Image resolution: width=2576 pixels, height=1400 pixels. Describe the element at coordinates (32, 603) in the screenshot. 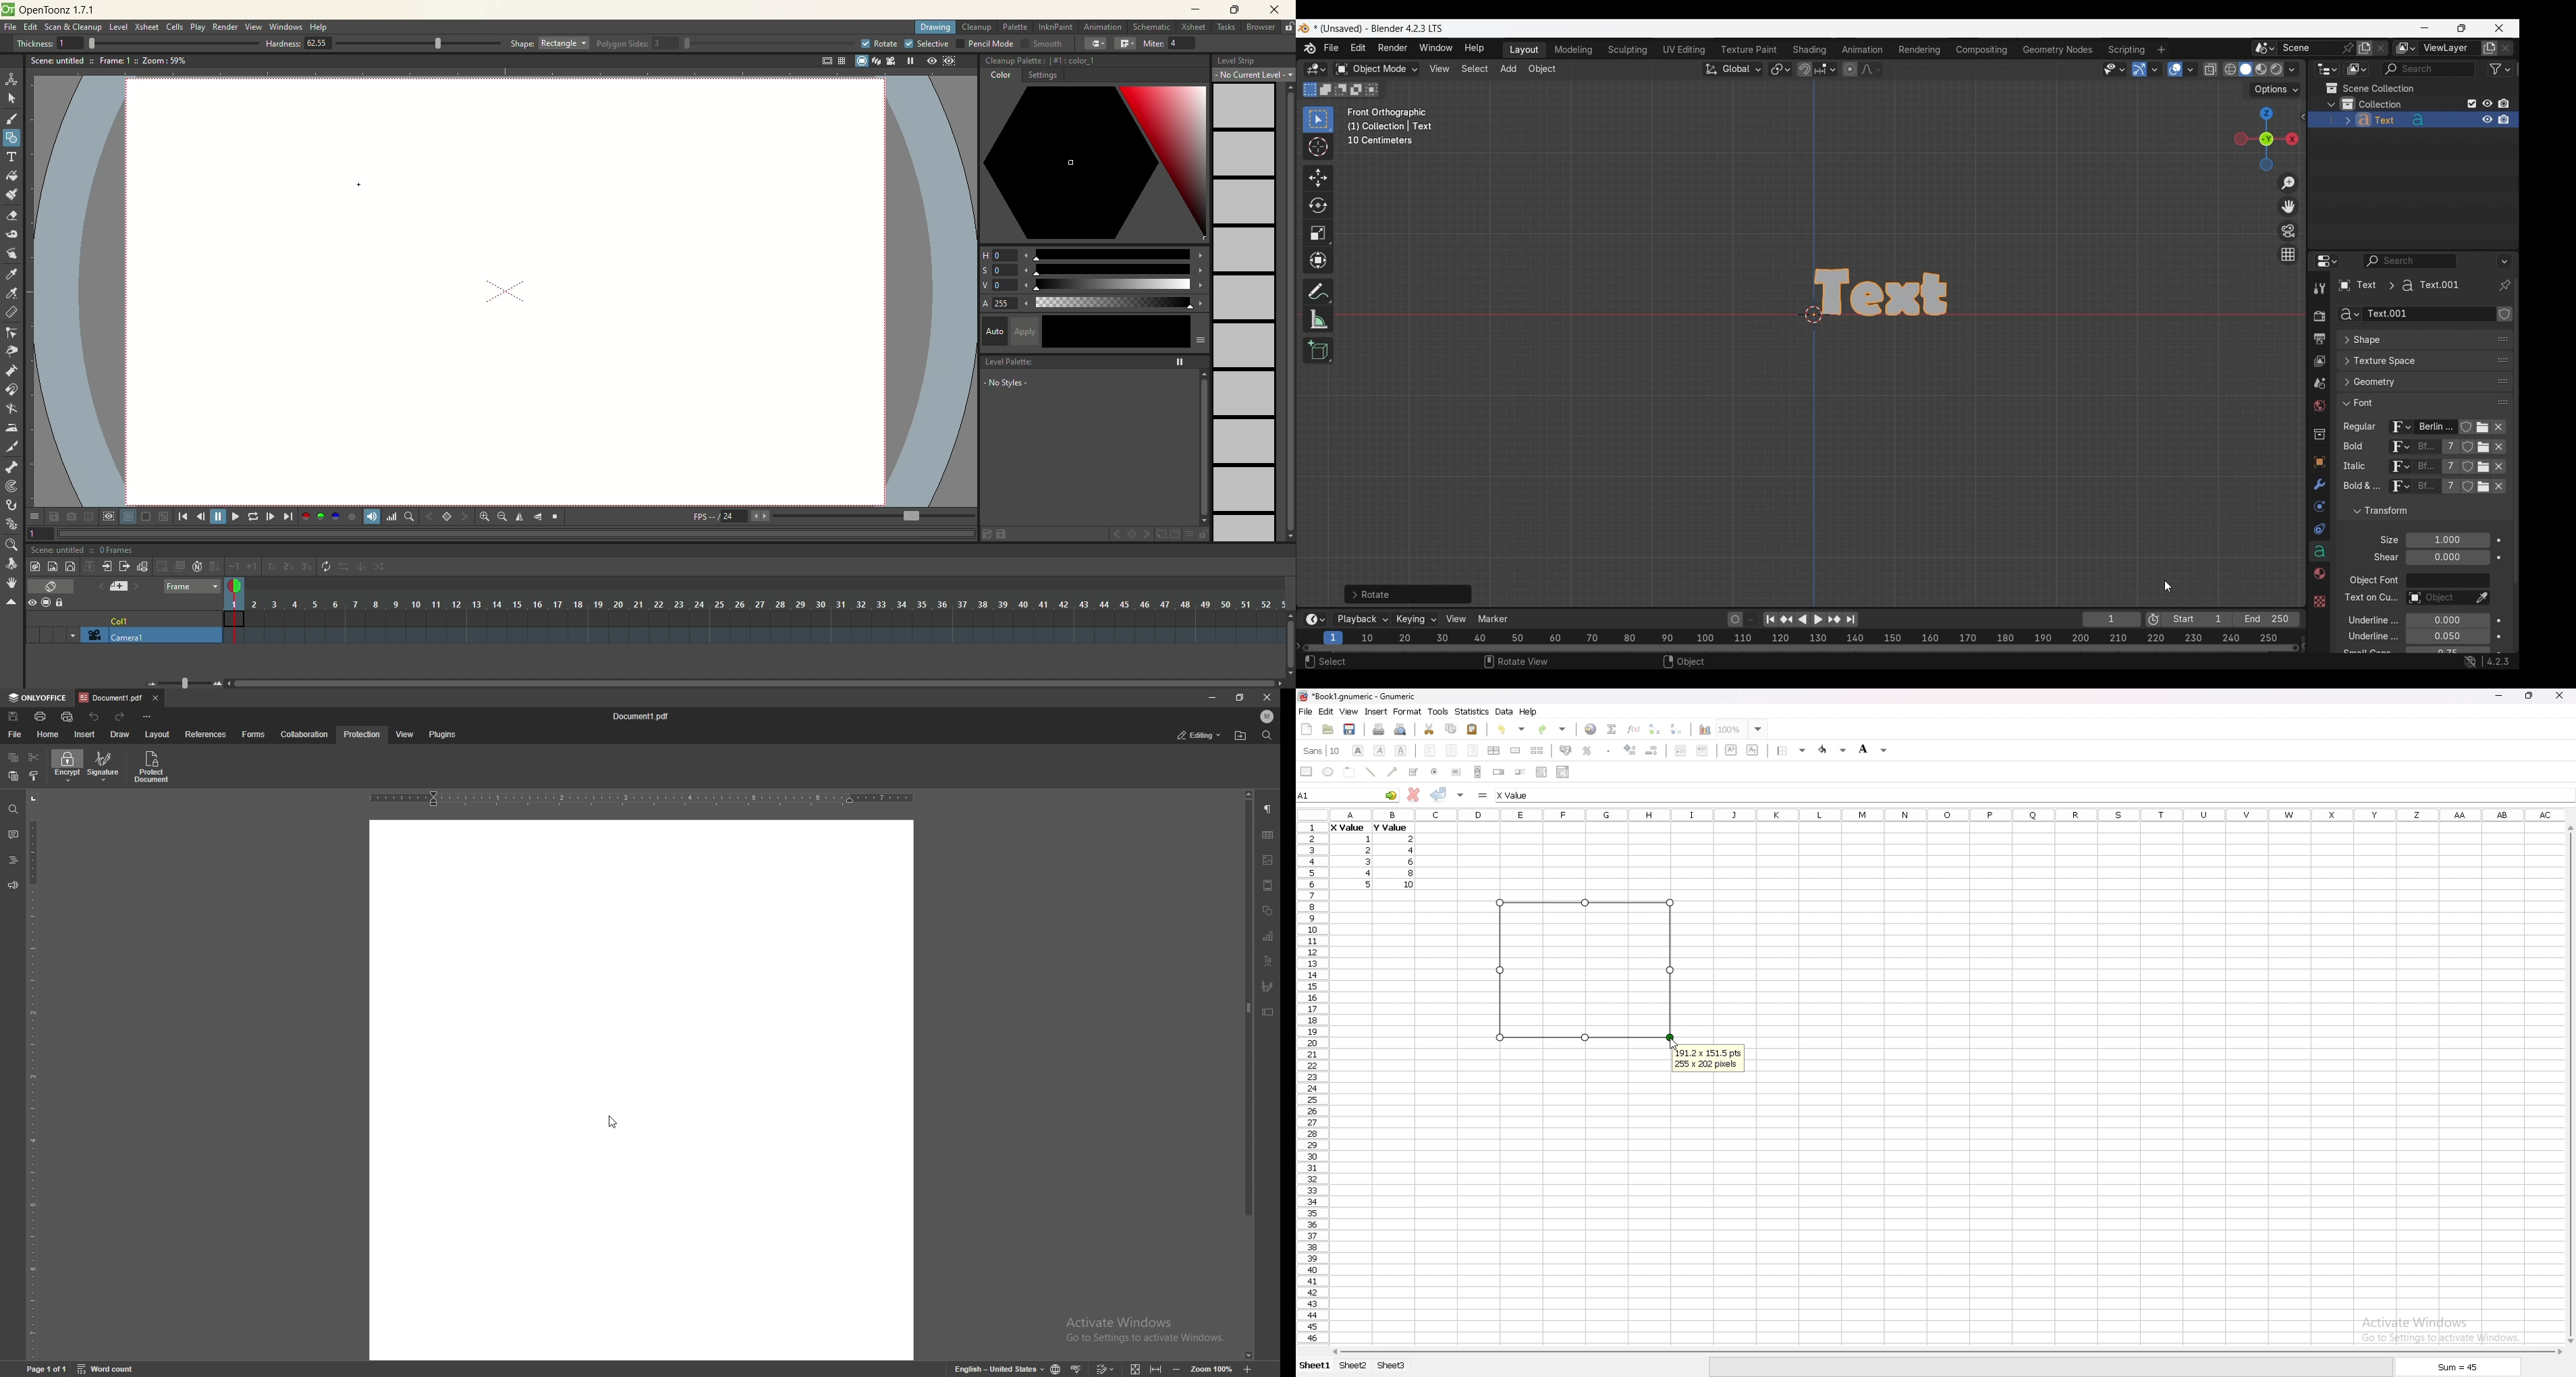

I see `preview visibility` at that location.